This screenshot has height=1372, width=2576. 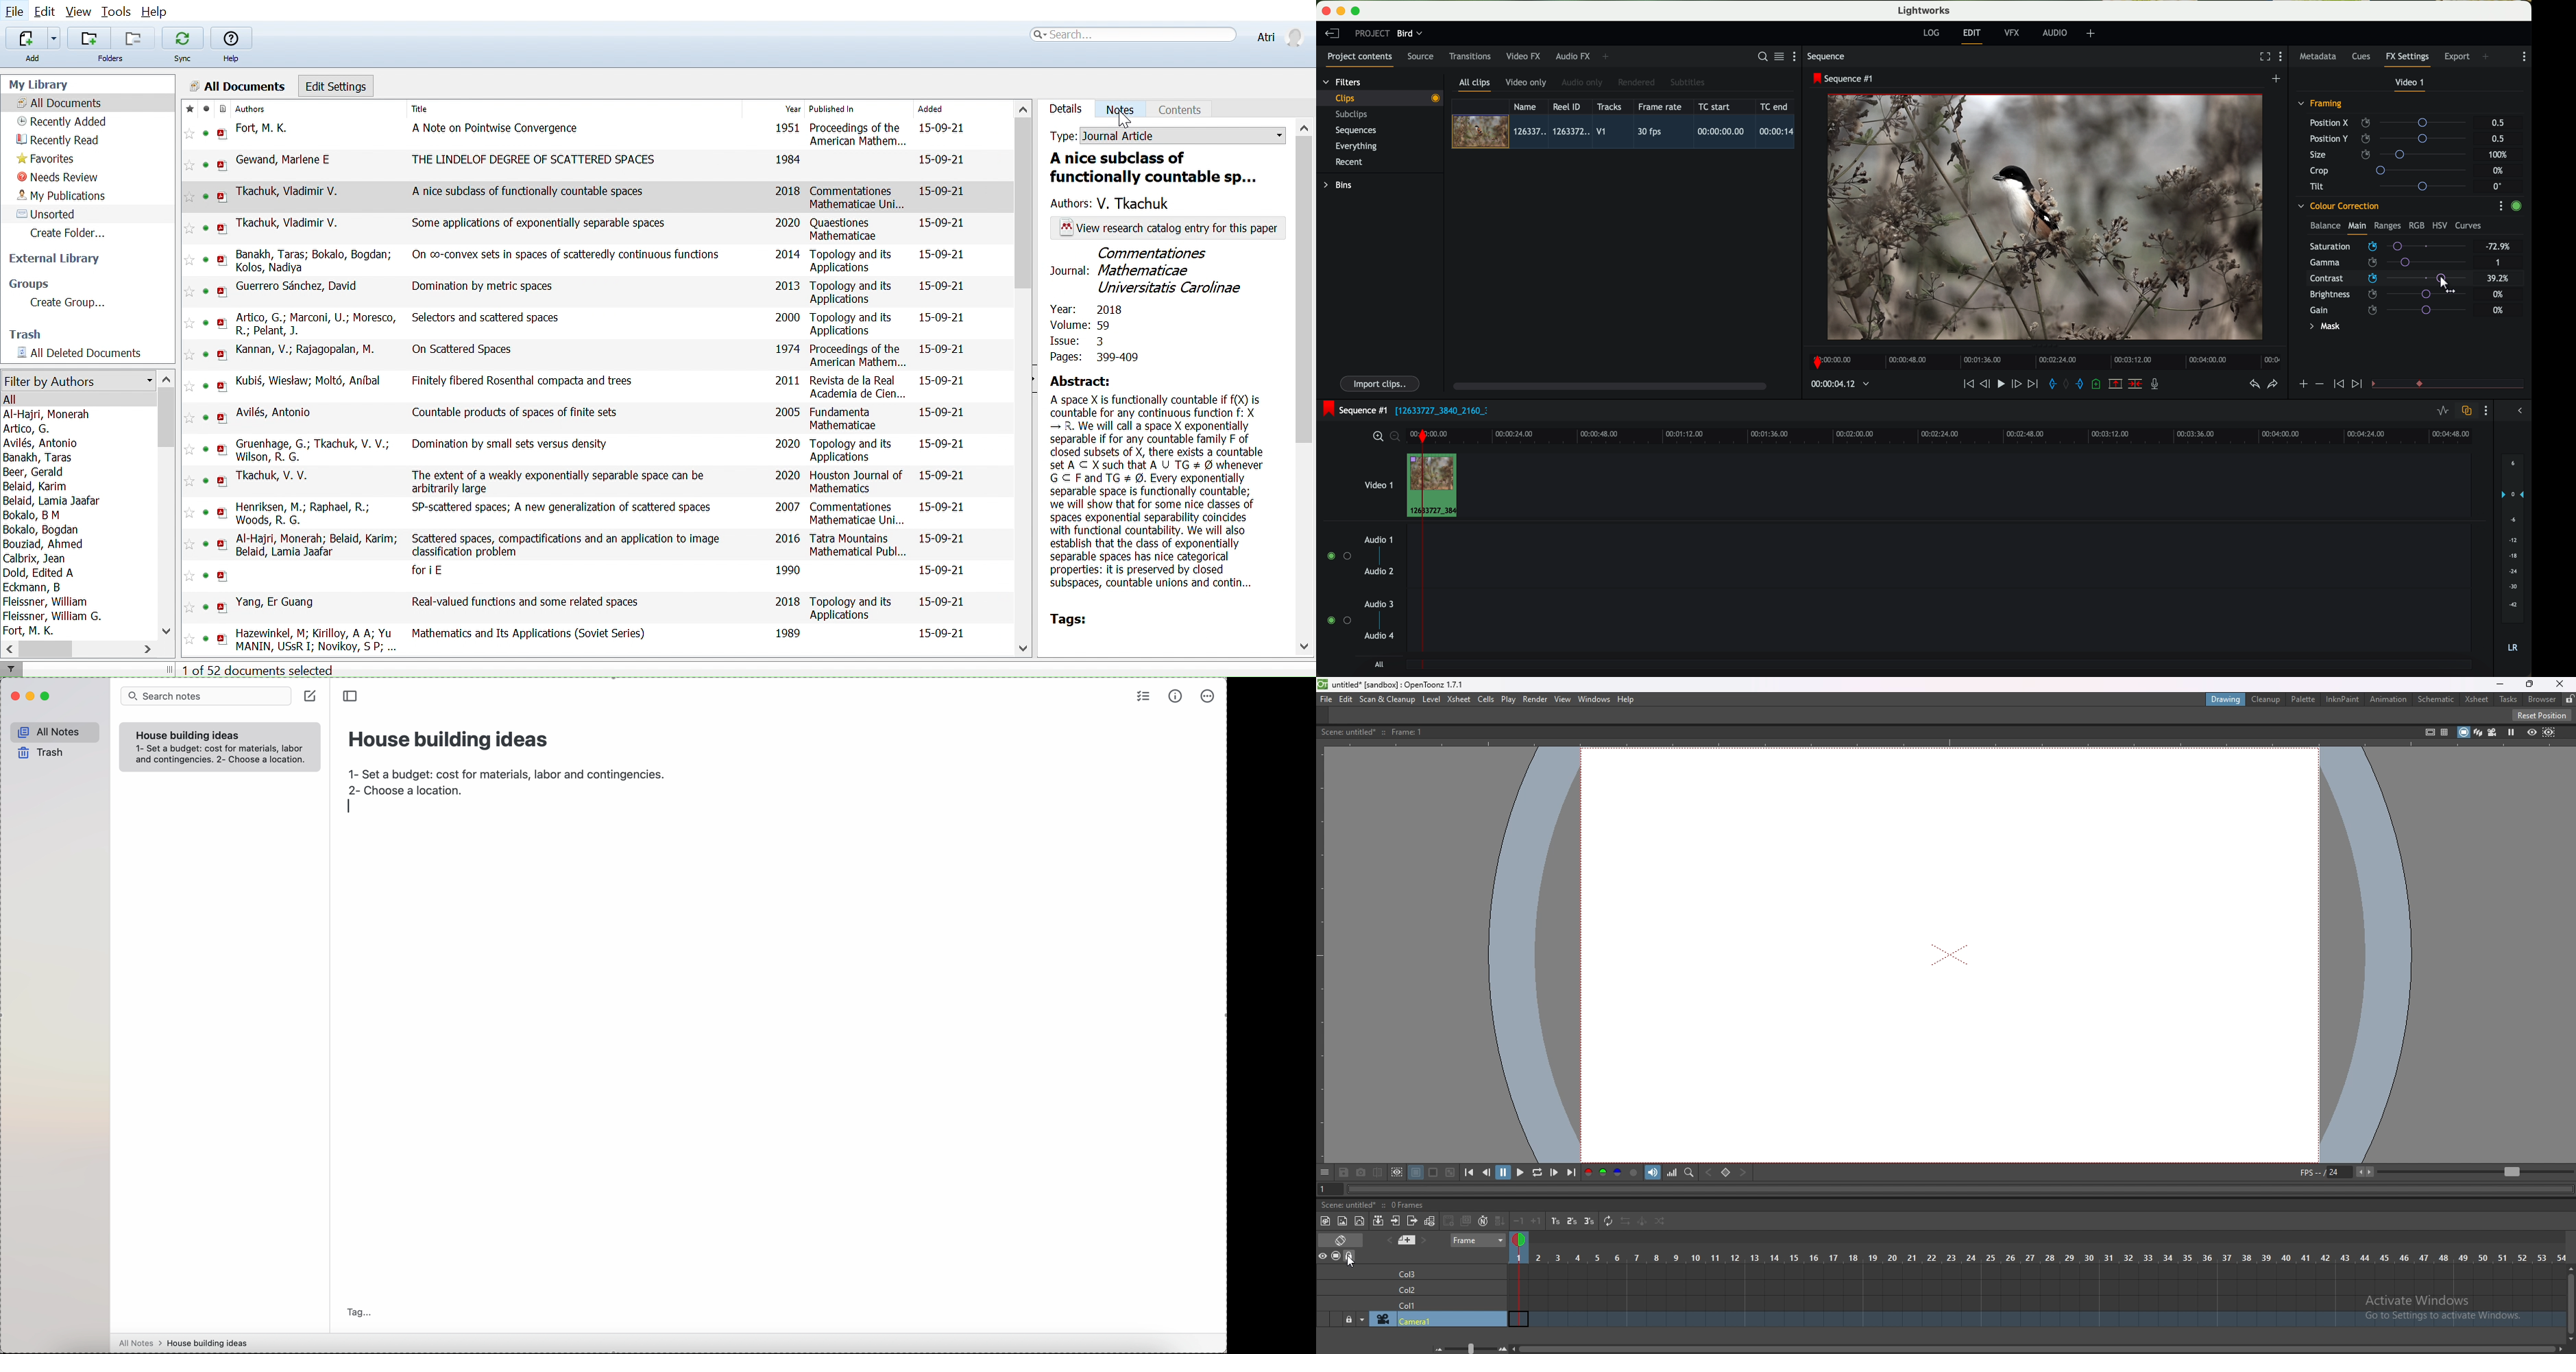 I want to click on Edit settings, so click(x=337, y=85).